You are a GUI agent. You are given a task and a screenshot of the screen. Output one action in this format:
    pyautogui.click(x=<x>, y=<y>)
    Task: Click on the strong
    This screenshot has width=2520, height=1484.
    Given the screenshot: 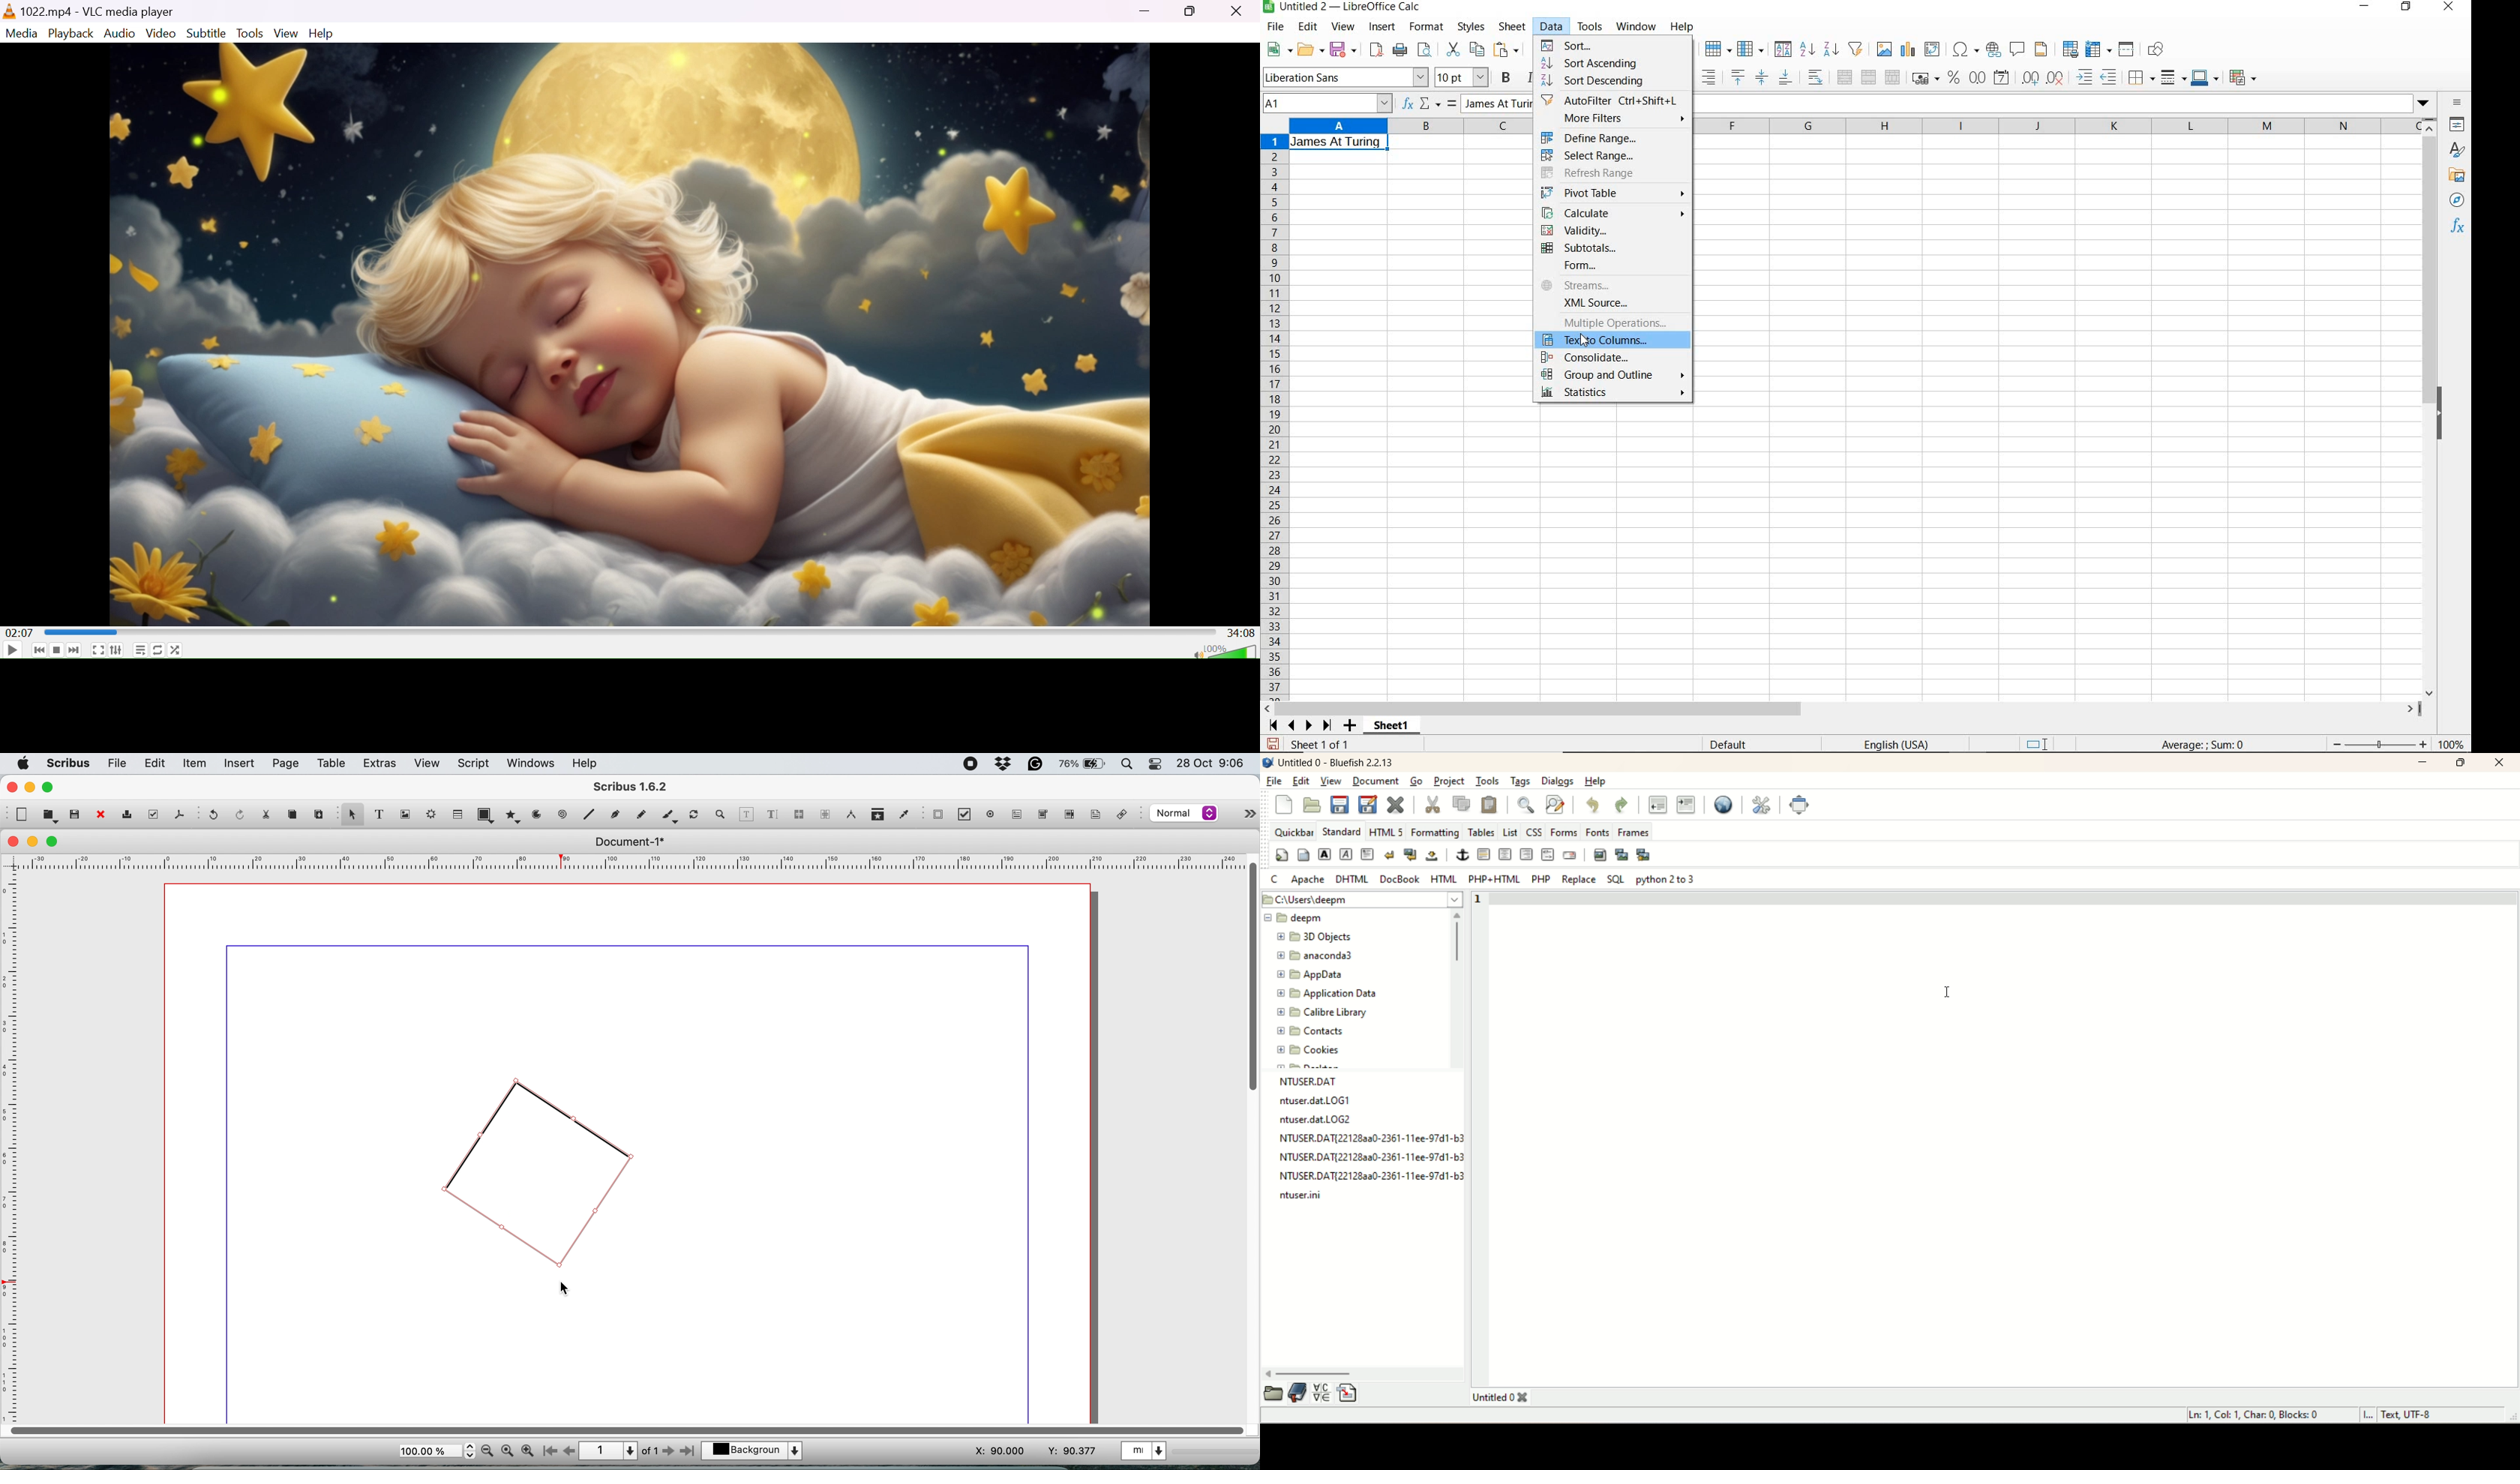 What is the action you would take?
    pyautogui.click(x=1326, y=855)
    